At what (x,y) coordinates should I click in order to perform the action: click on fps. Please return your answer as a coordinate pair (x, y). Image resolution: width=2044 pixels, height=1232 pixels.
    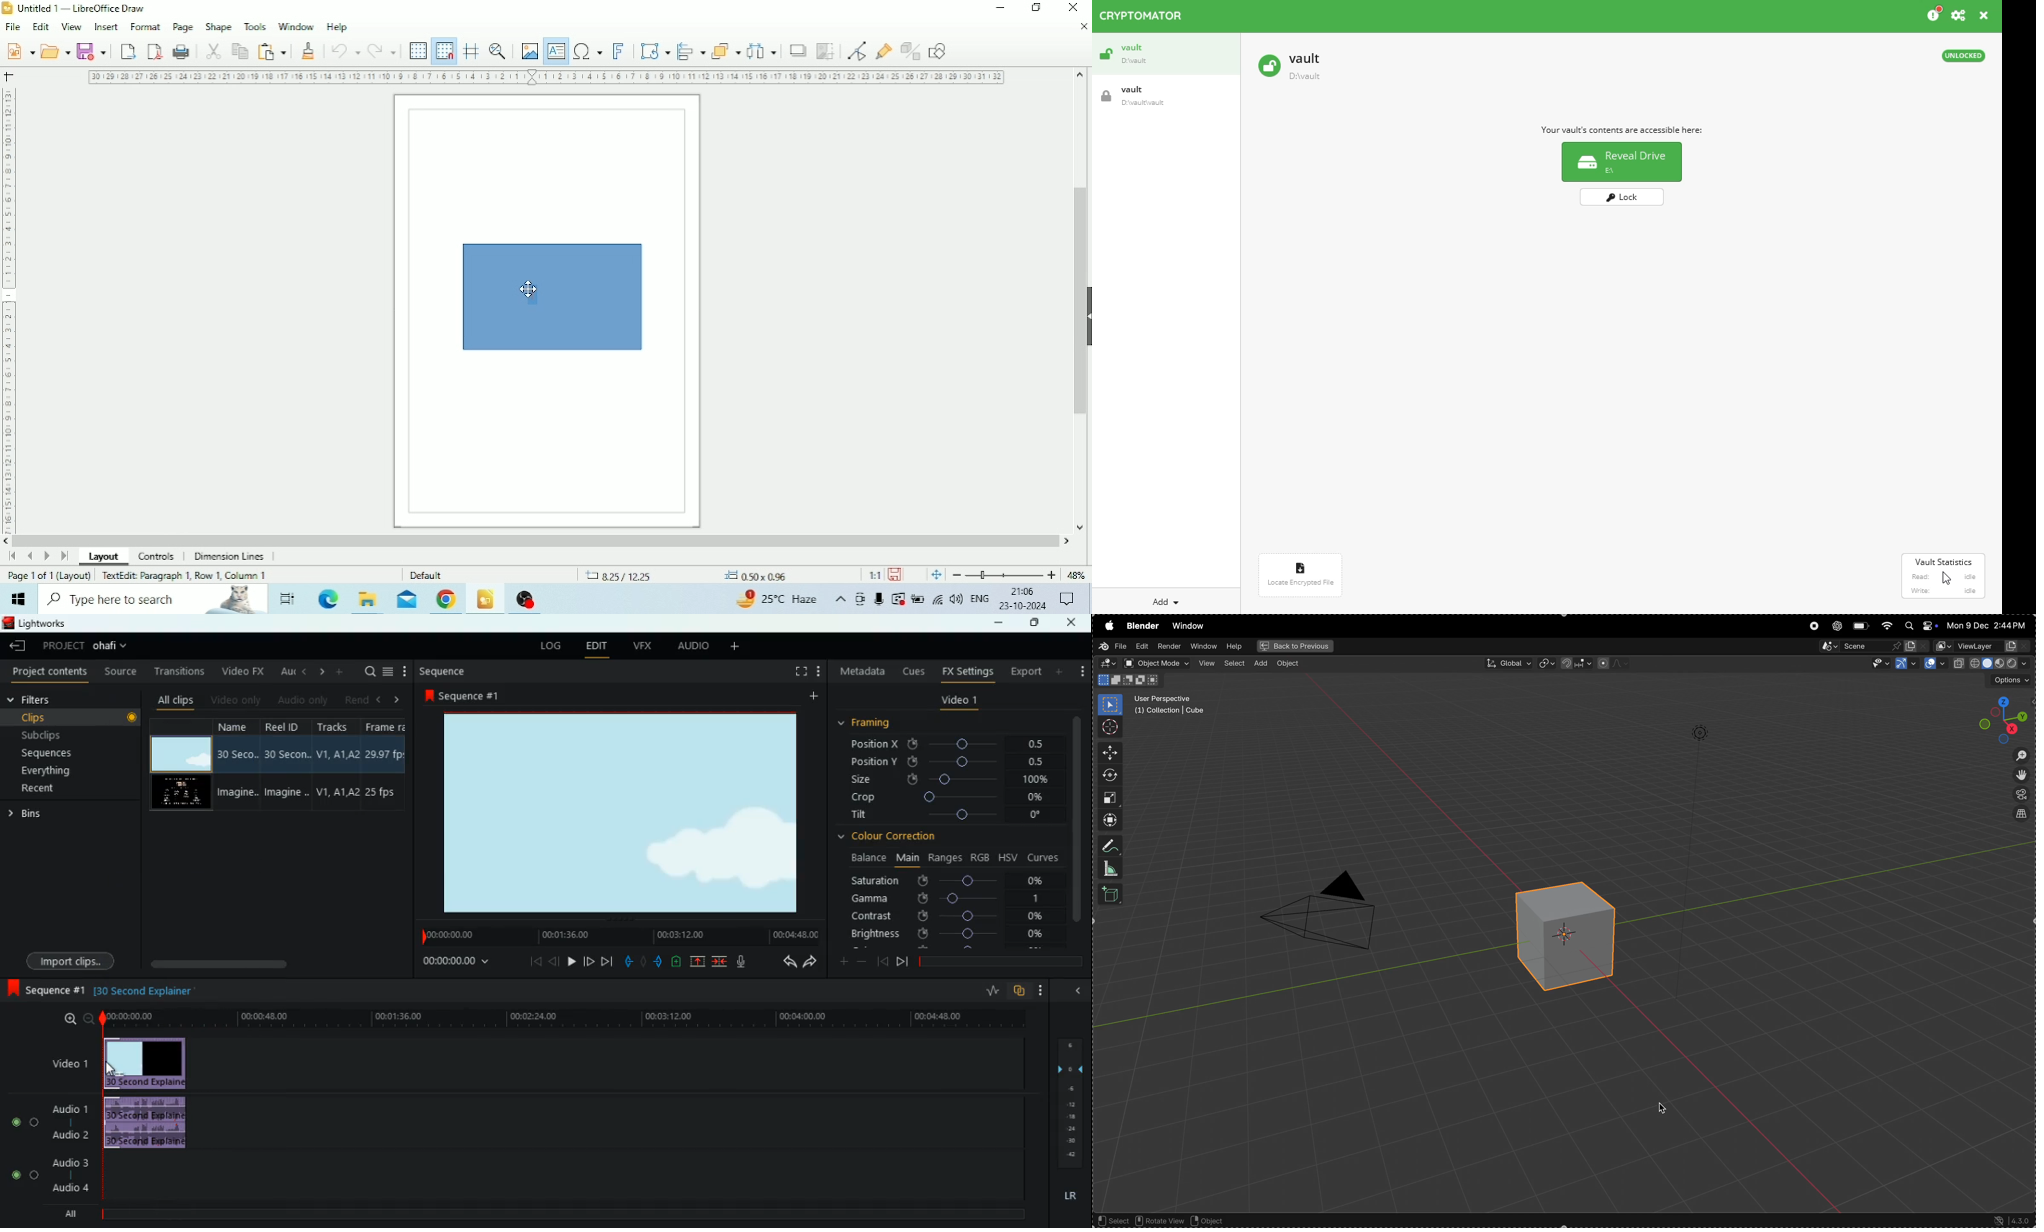
    Looking at the image, I should click on (383, 766).